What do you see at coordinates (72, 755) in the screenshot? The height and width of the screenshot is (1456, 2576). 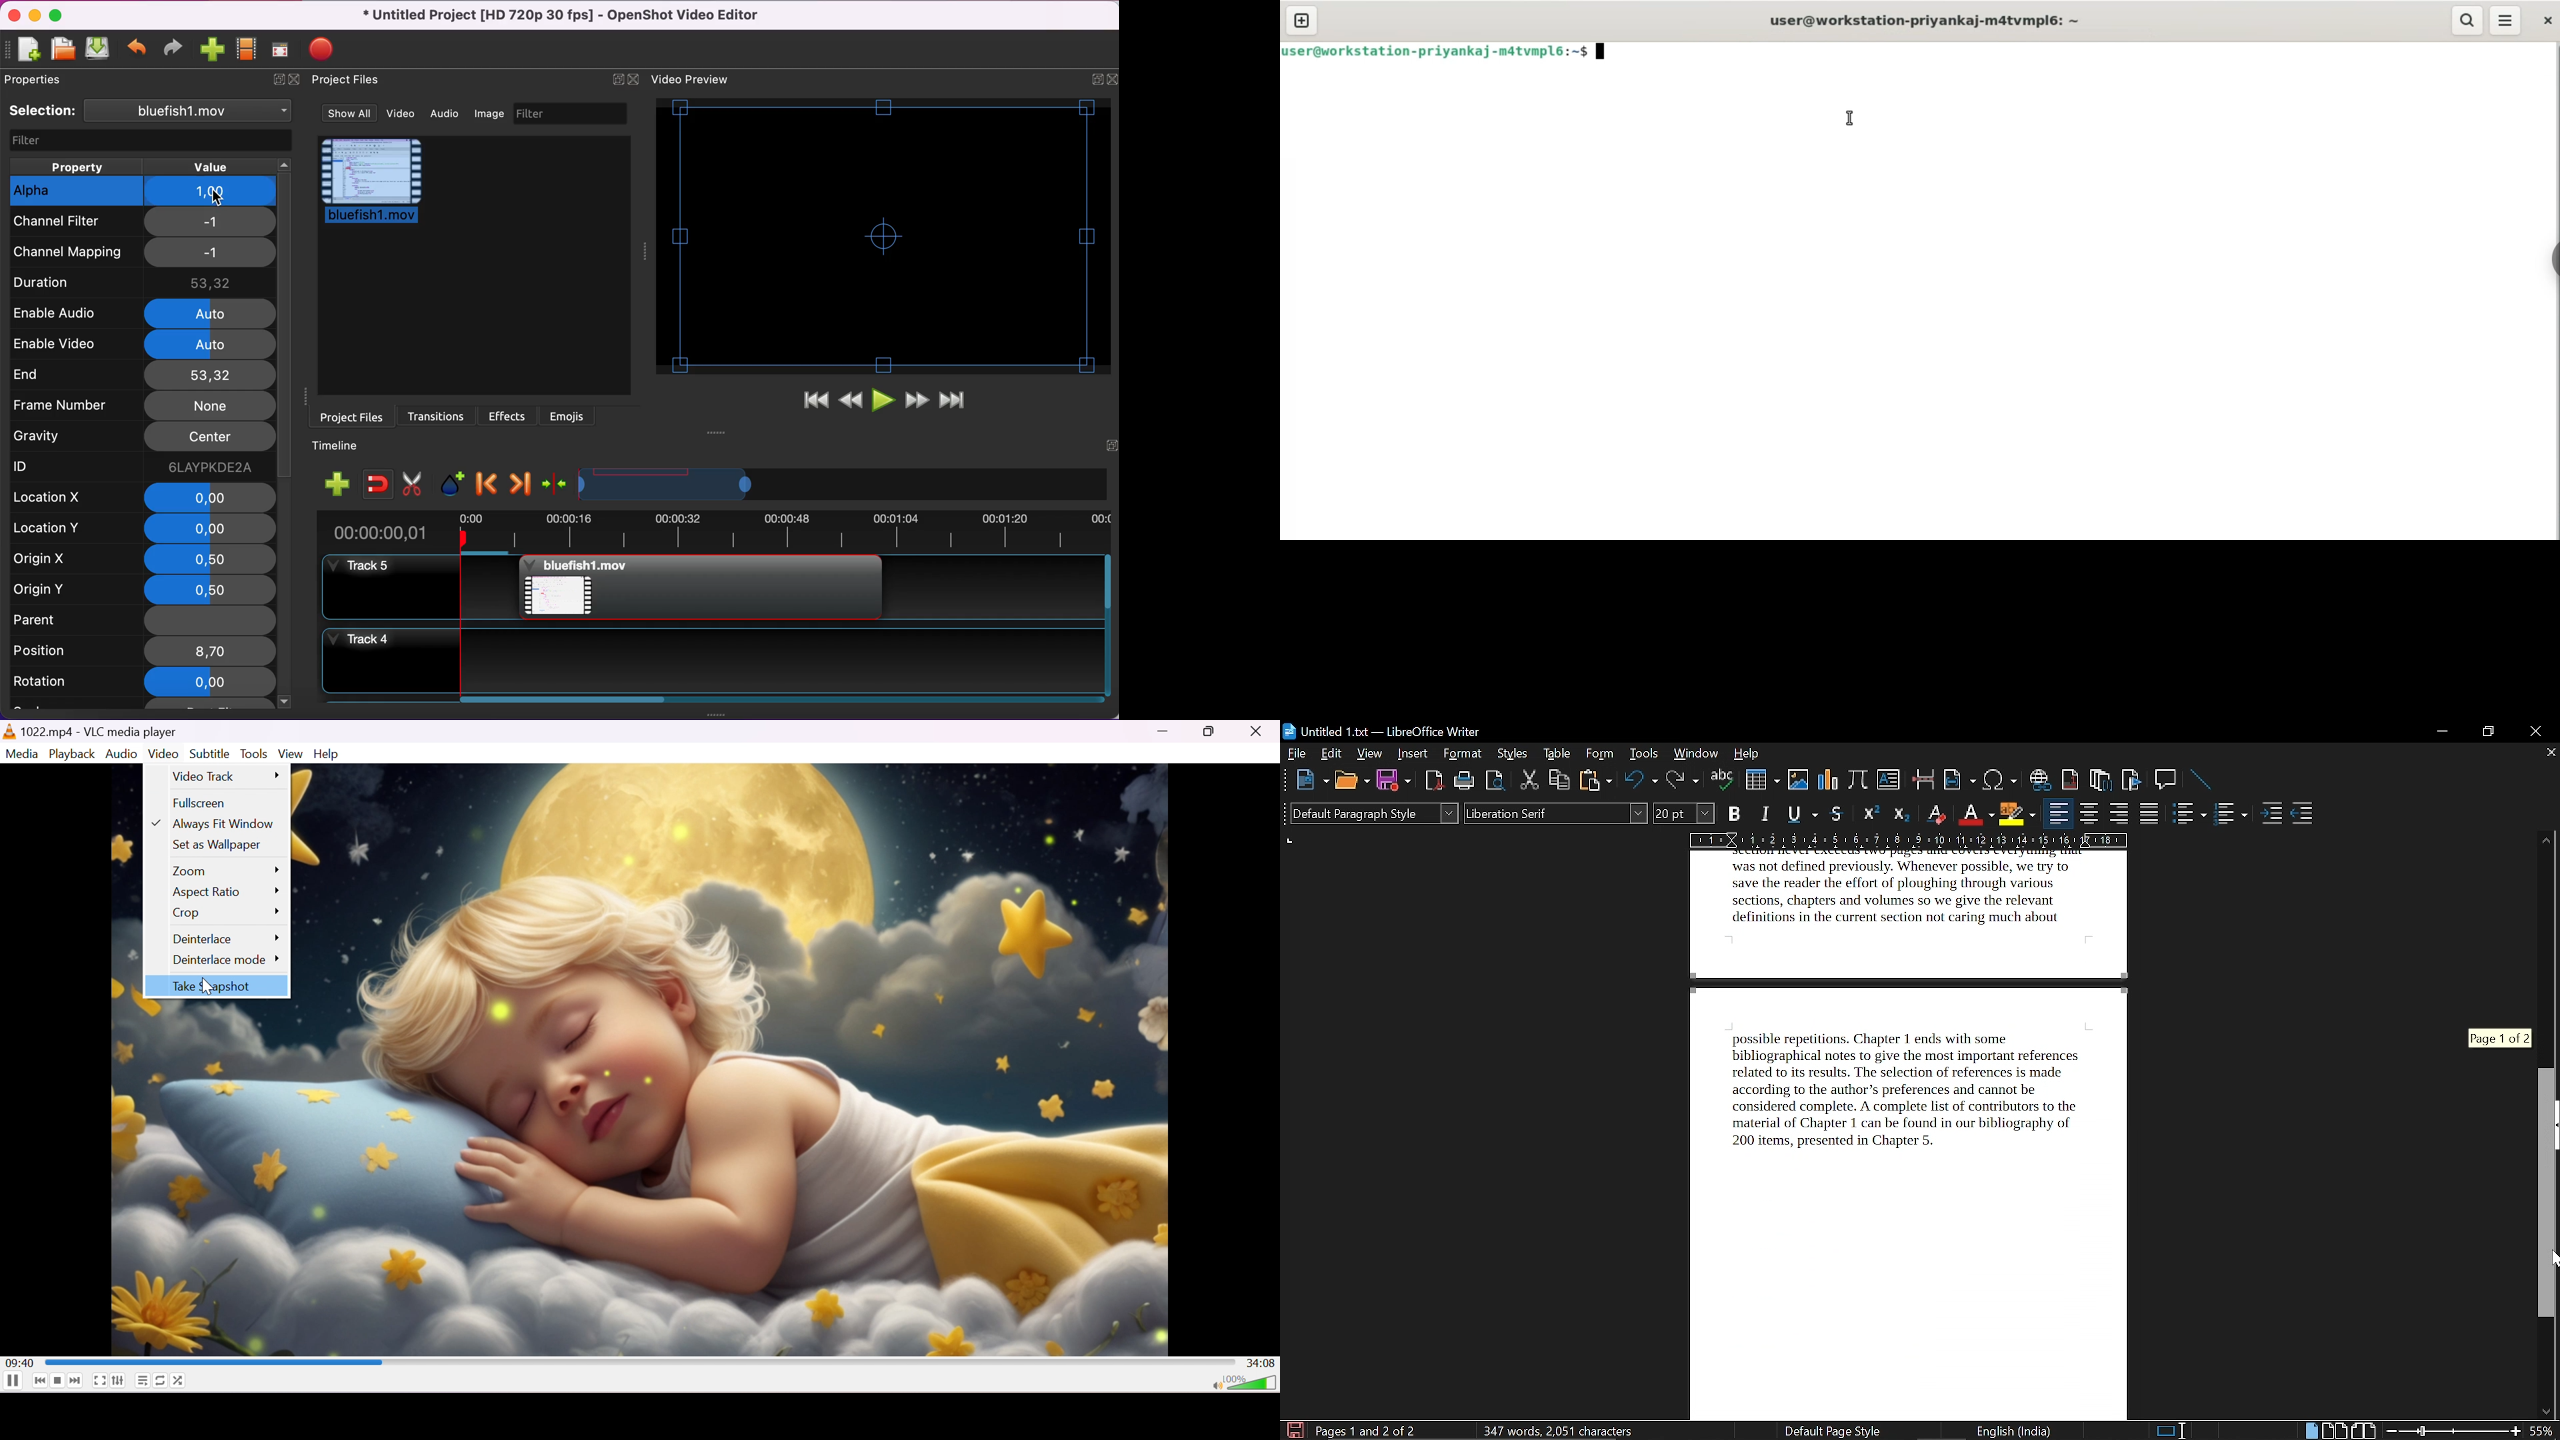 I see `Playback` at bounding box center [72, 755].